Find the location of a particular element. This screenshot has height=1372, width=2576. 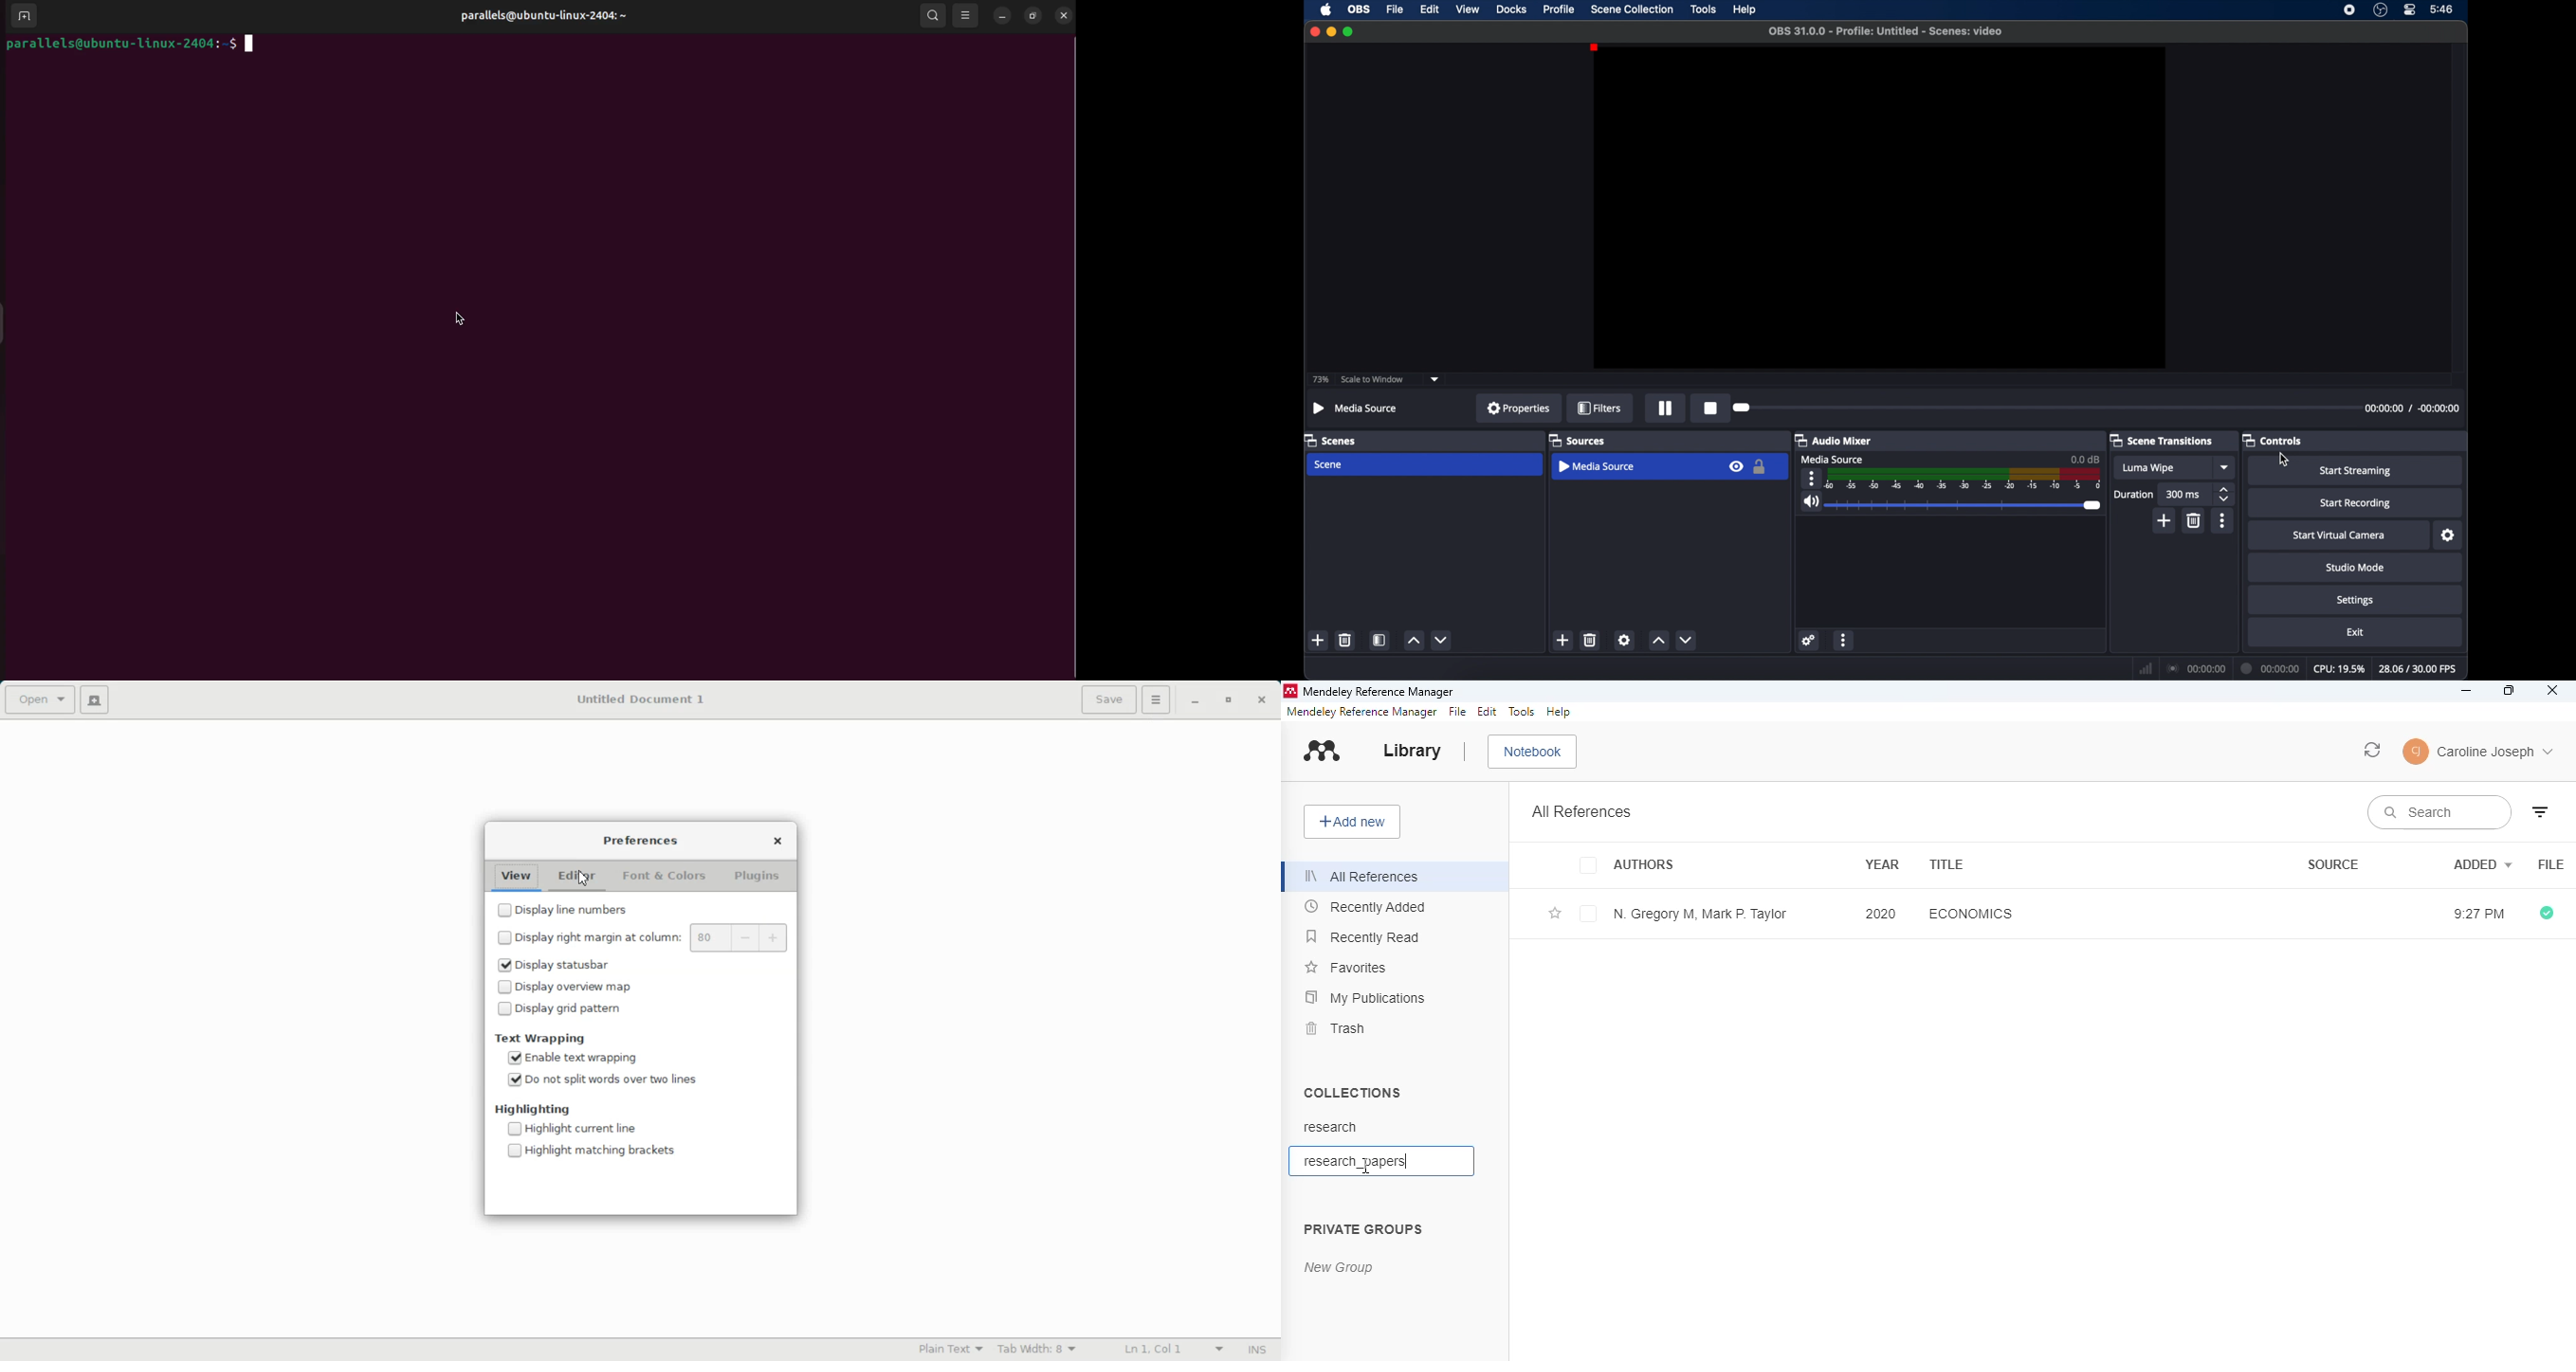

time is located at coordinates (2441, 8).